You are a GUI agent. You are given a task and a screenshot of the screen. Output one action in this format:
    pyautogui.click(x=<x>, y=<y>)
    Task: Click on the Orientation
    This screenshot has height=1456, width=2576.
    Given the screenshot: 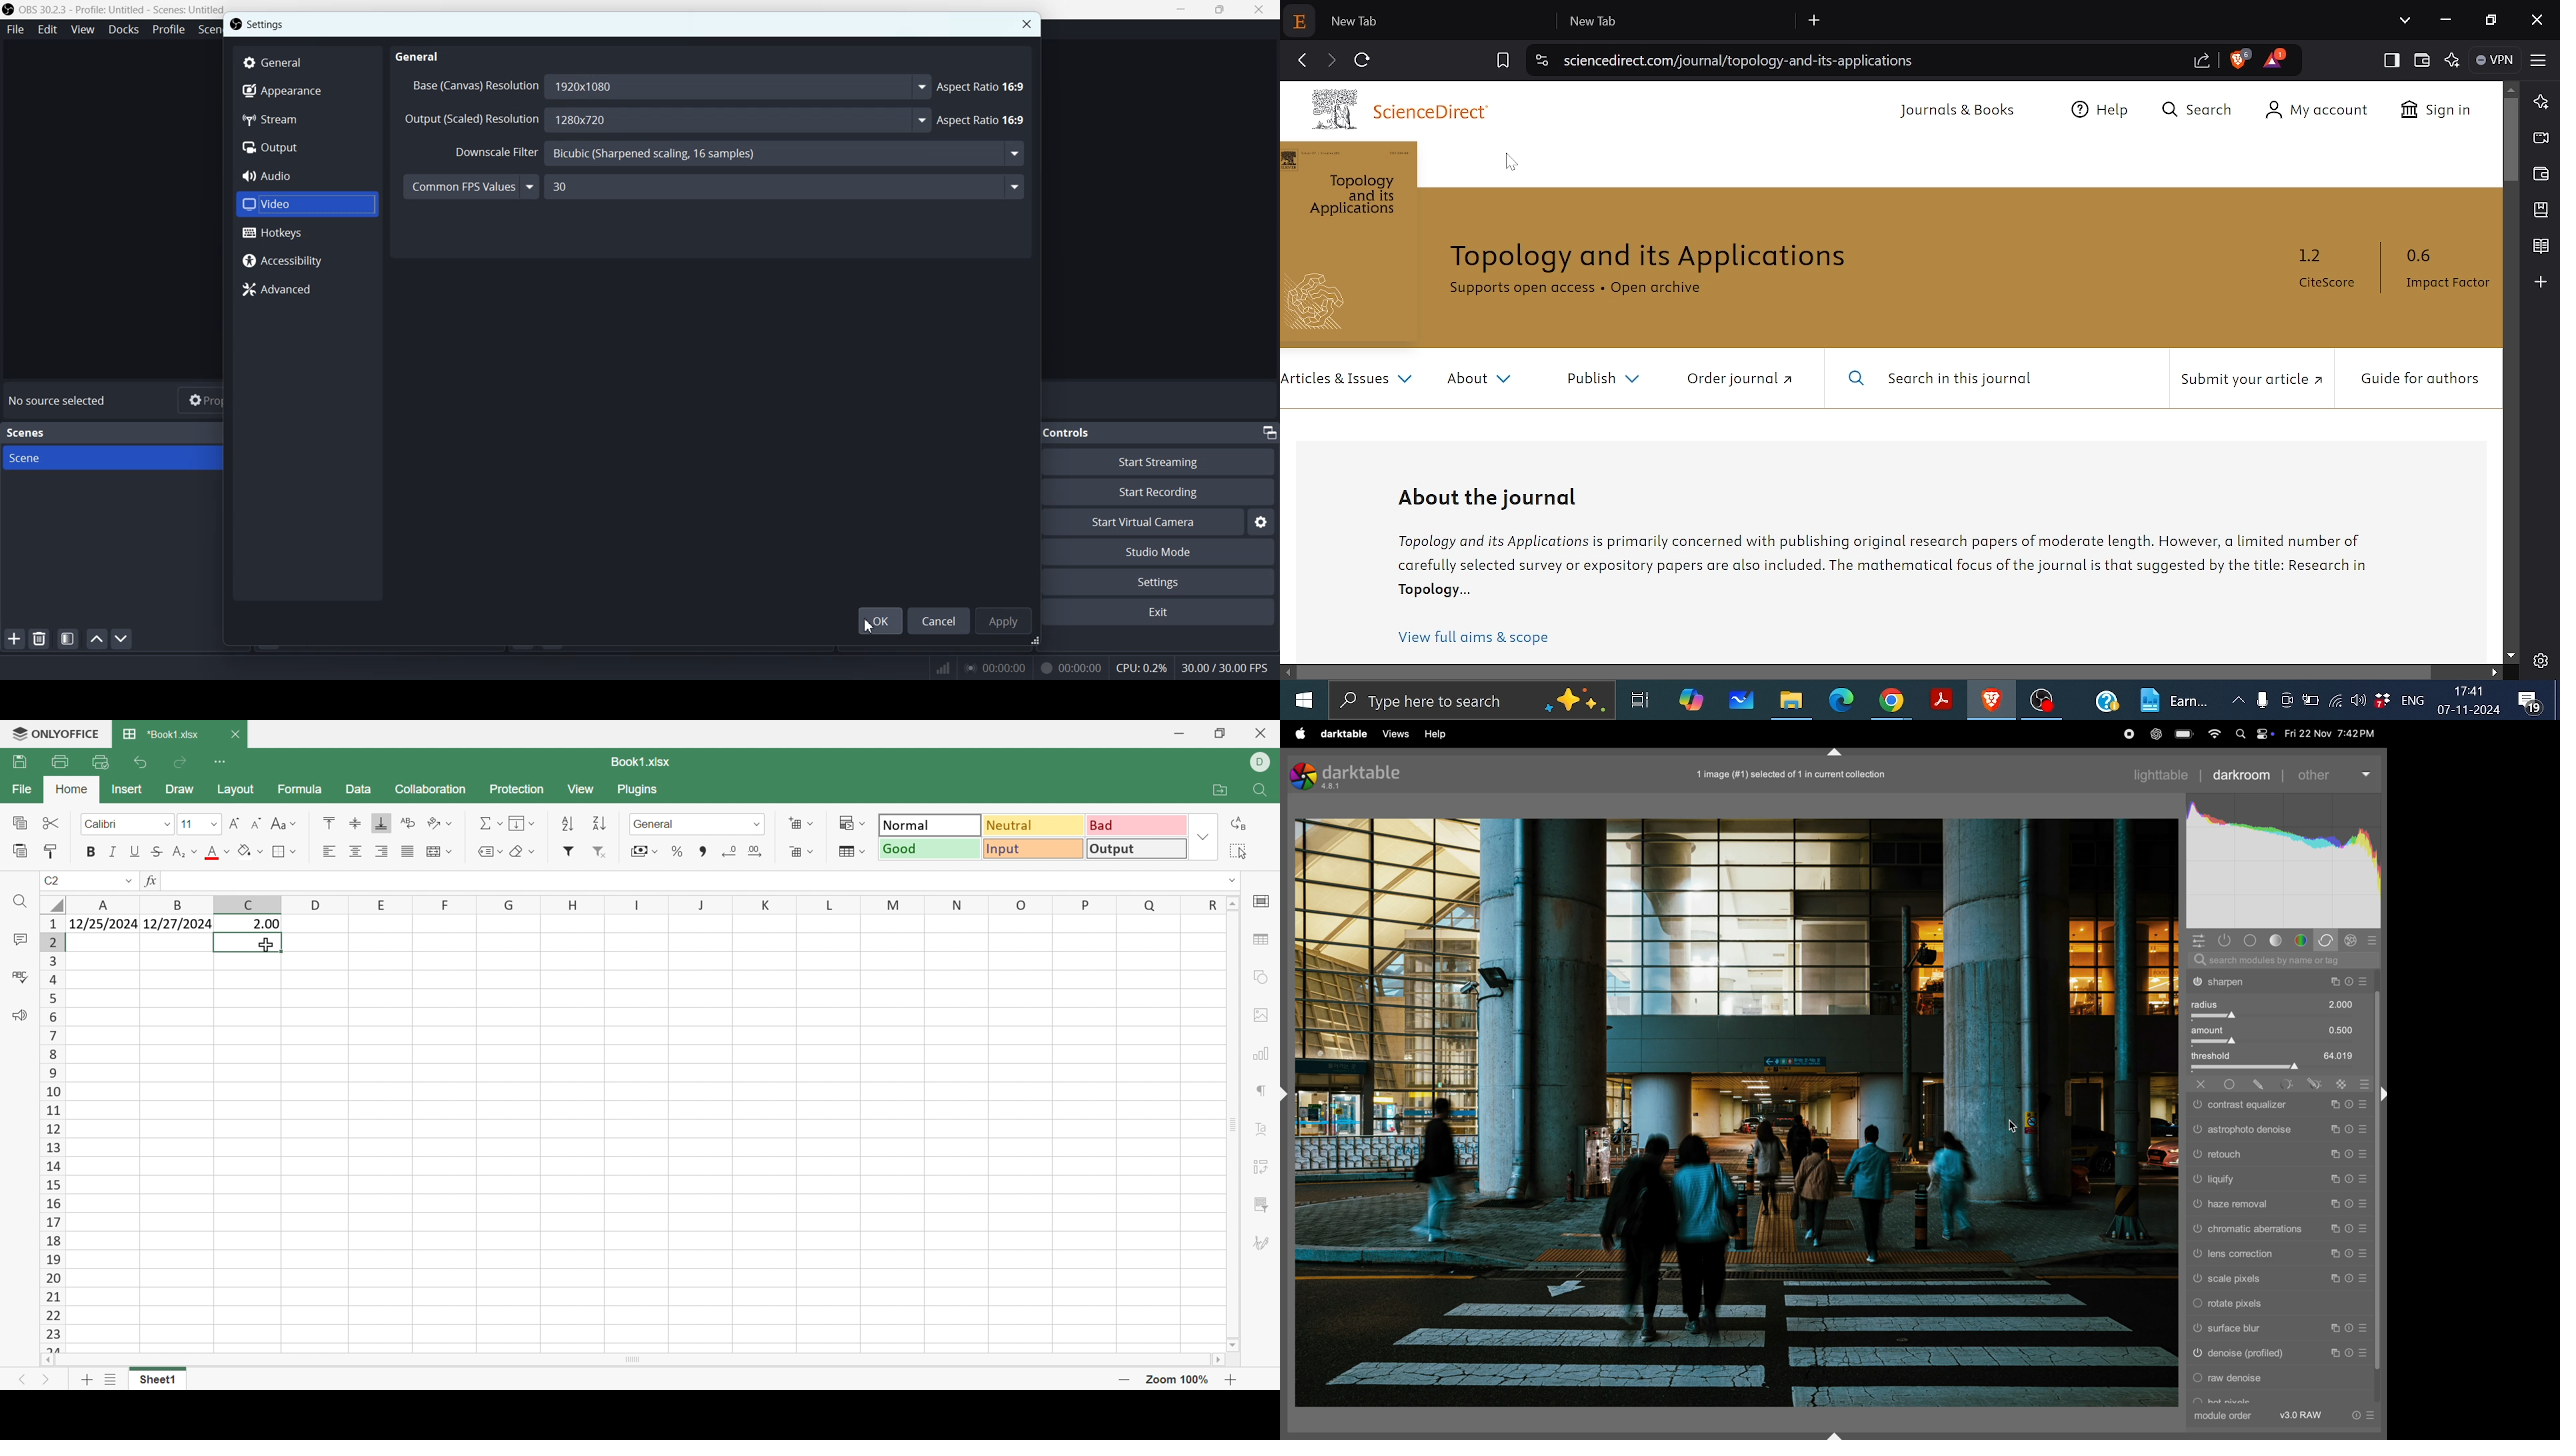 What is the action you would take?
    pyautogui.click(x=441, y=822)
    